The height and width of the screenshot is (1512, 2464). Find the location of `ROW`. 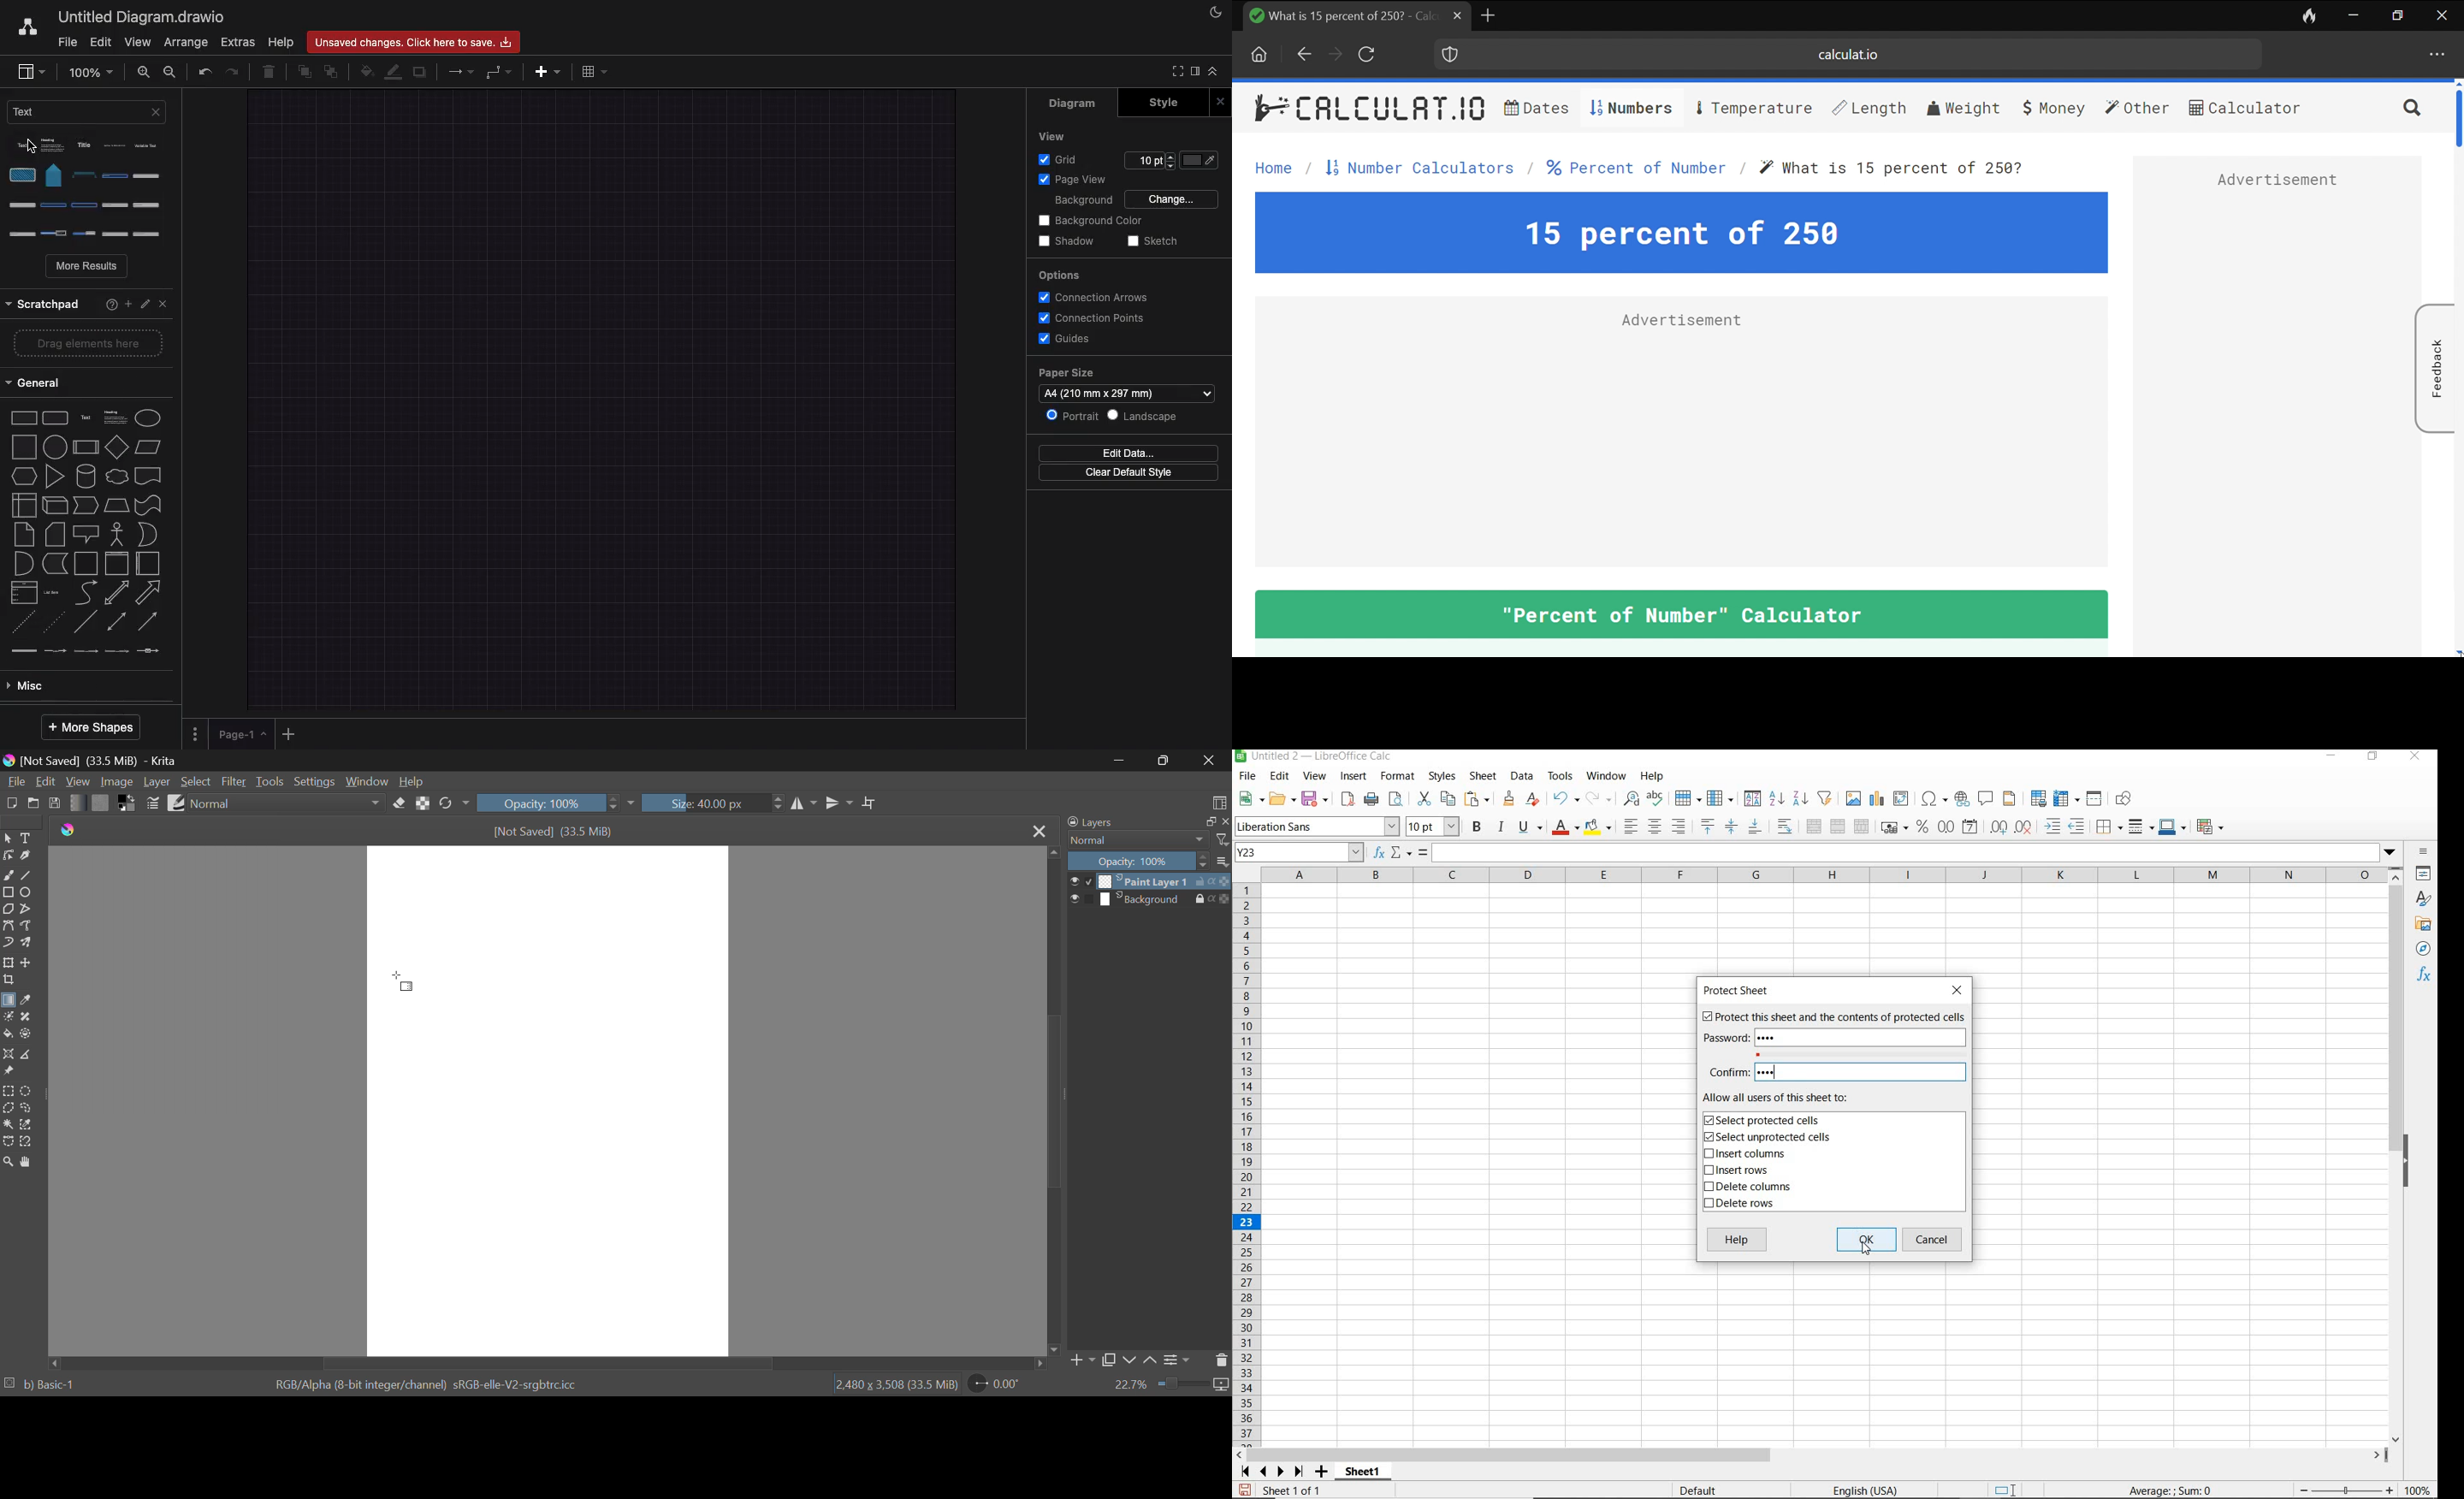

ROW is located at coordinates (1688, 797).